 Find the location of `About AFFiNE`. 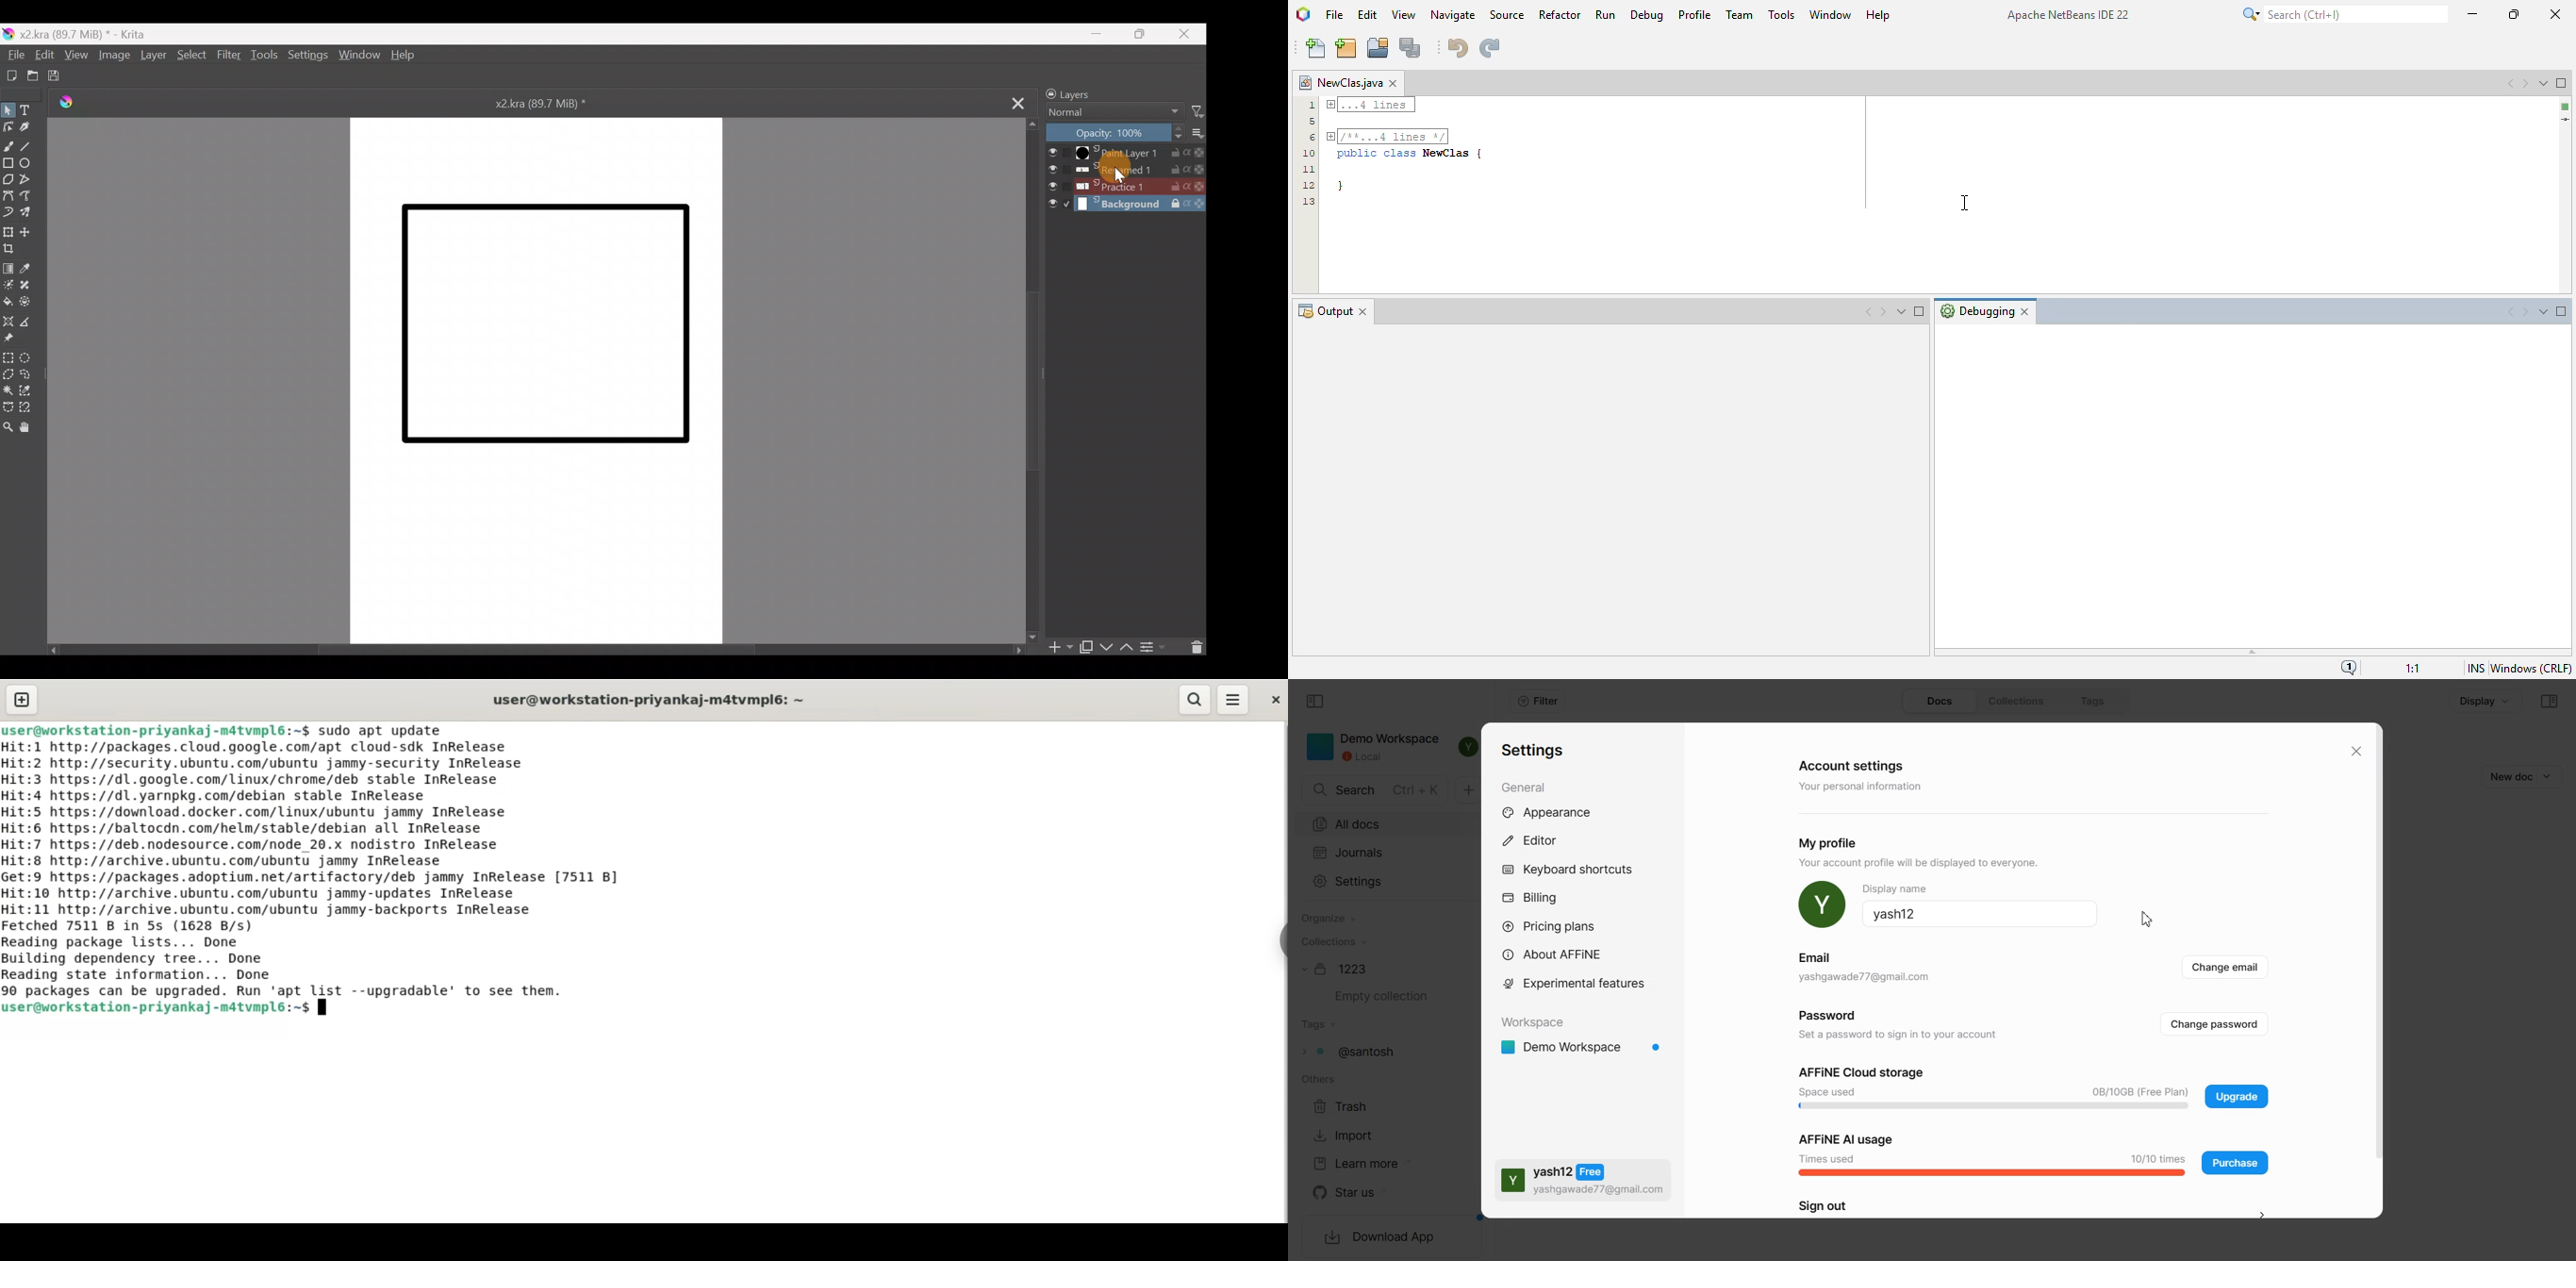

About AFFiNE is located at coordinates (1556, 955).